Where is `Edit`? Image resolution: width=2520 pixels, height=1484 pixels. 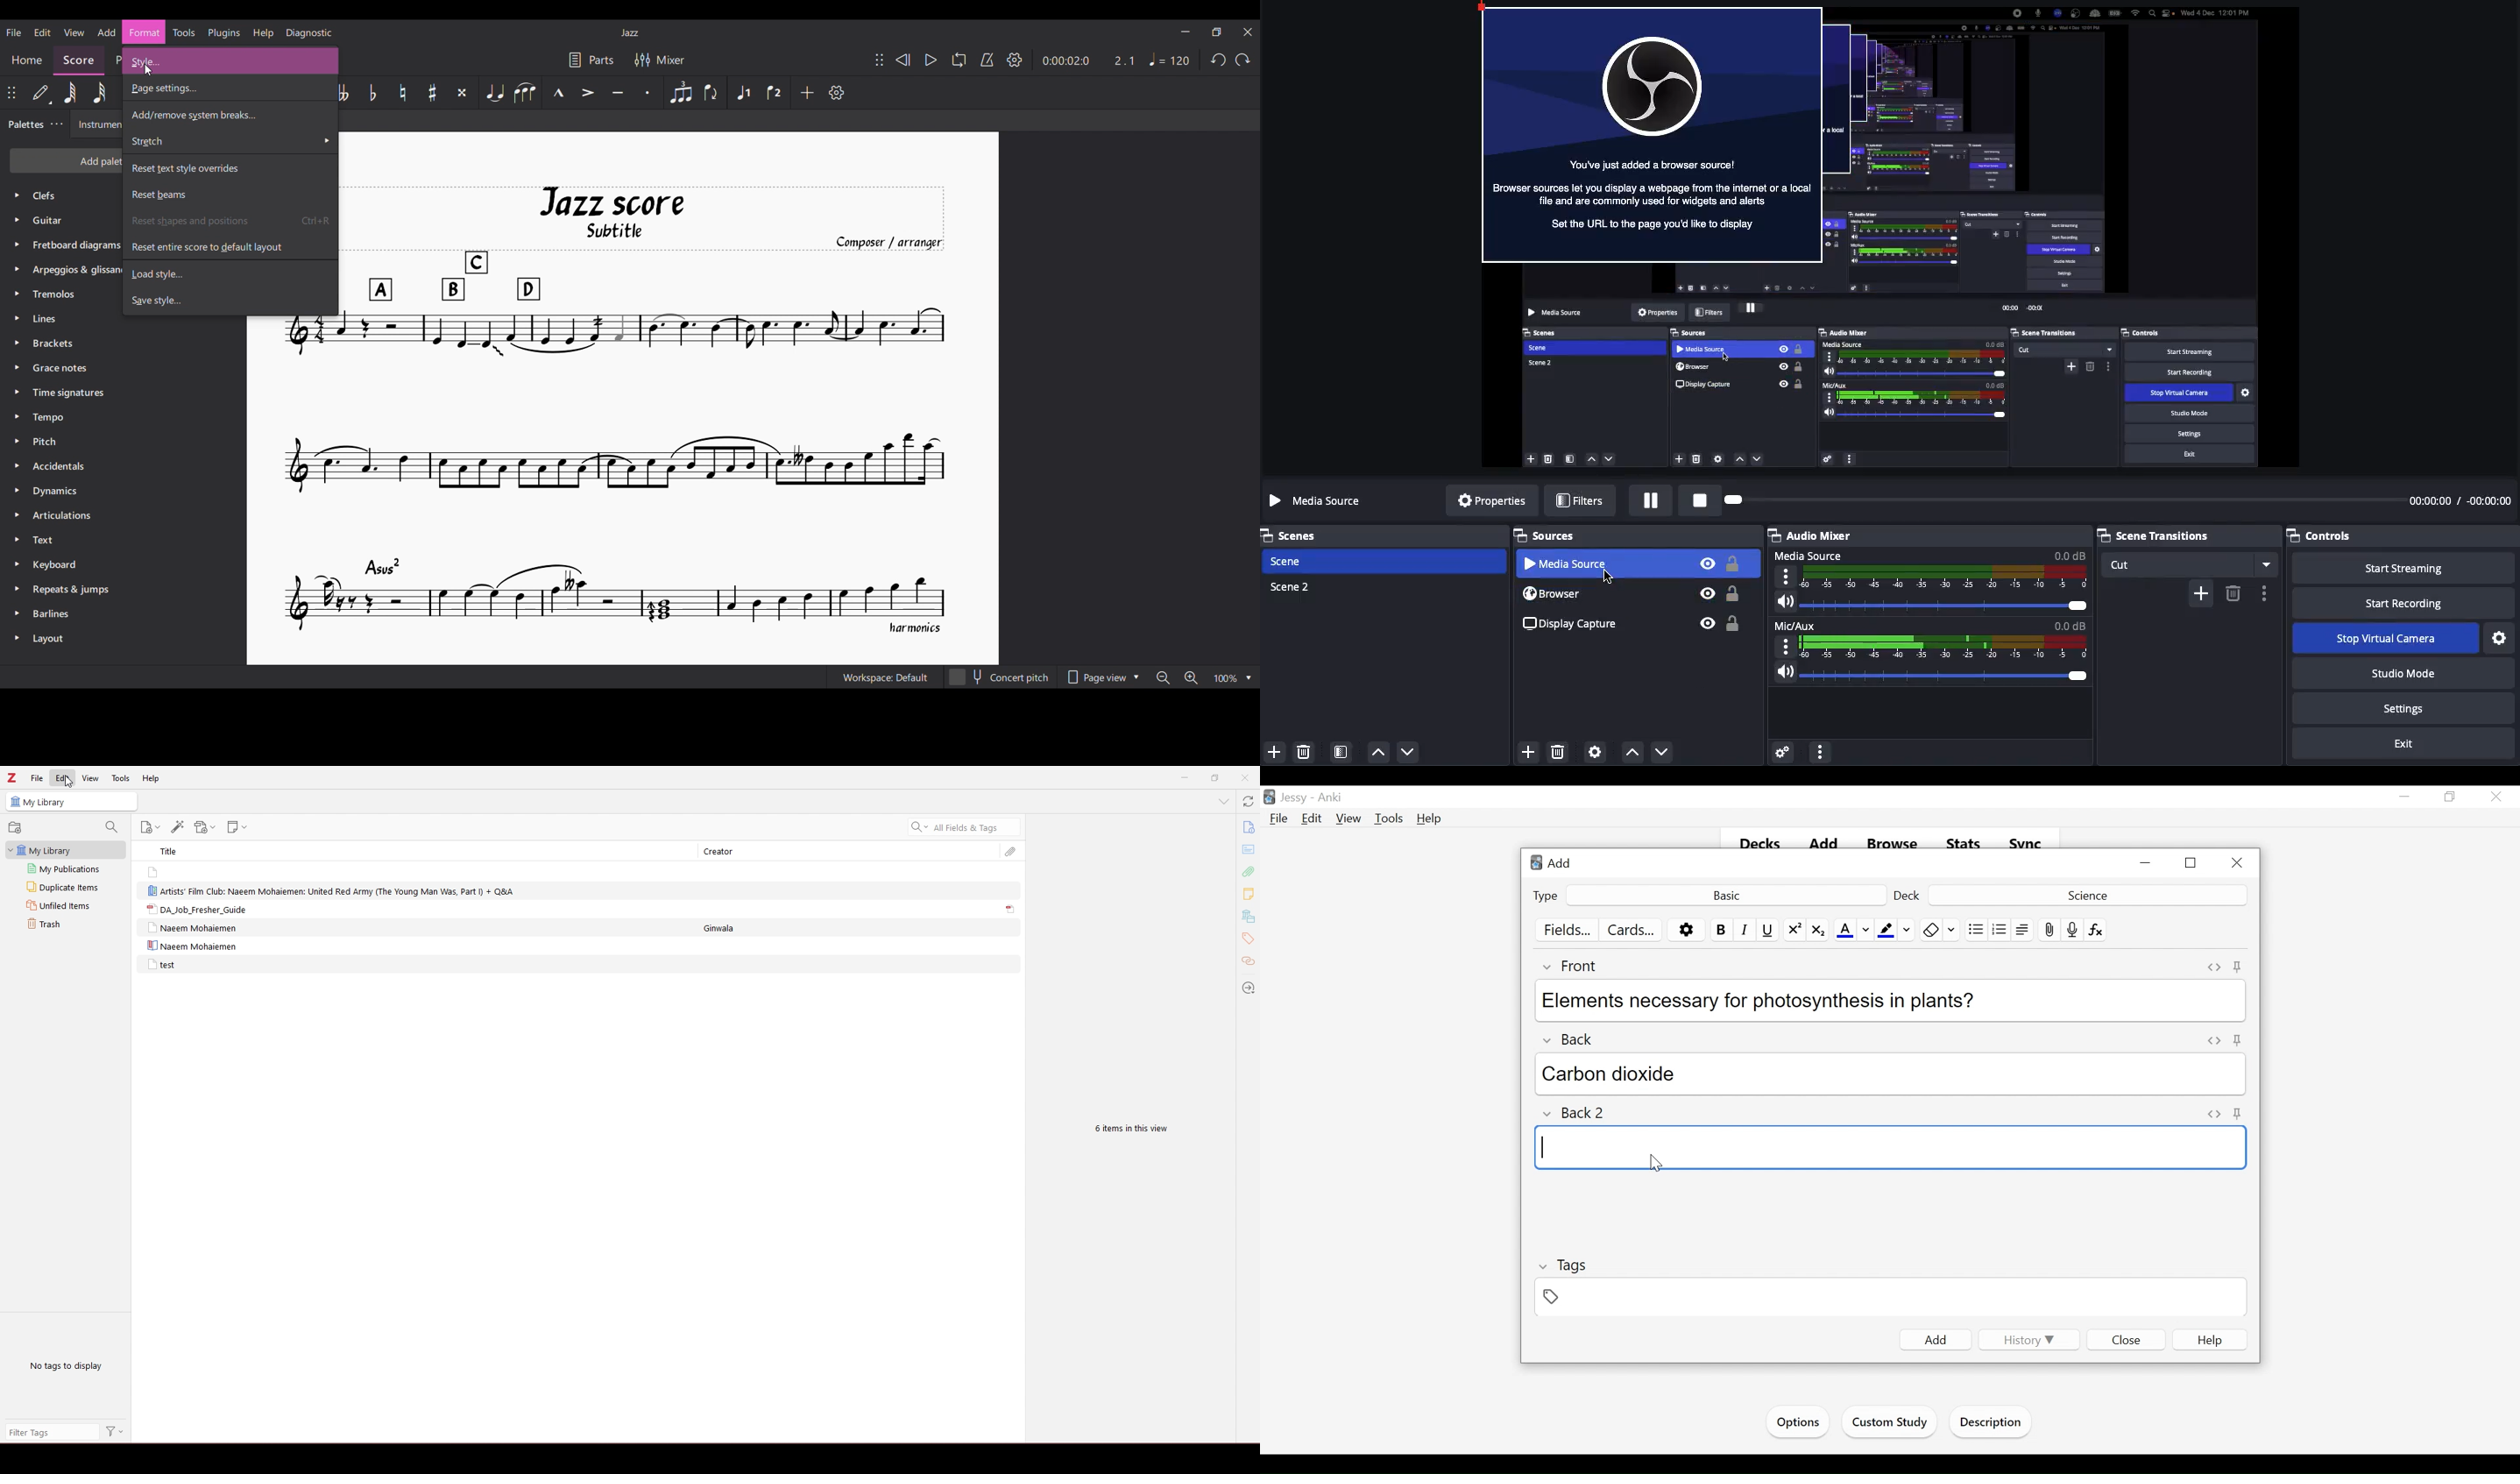
Edit is located at coordinates (1312, 818).